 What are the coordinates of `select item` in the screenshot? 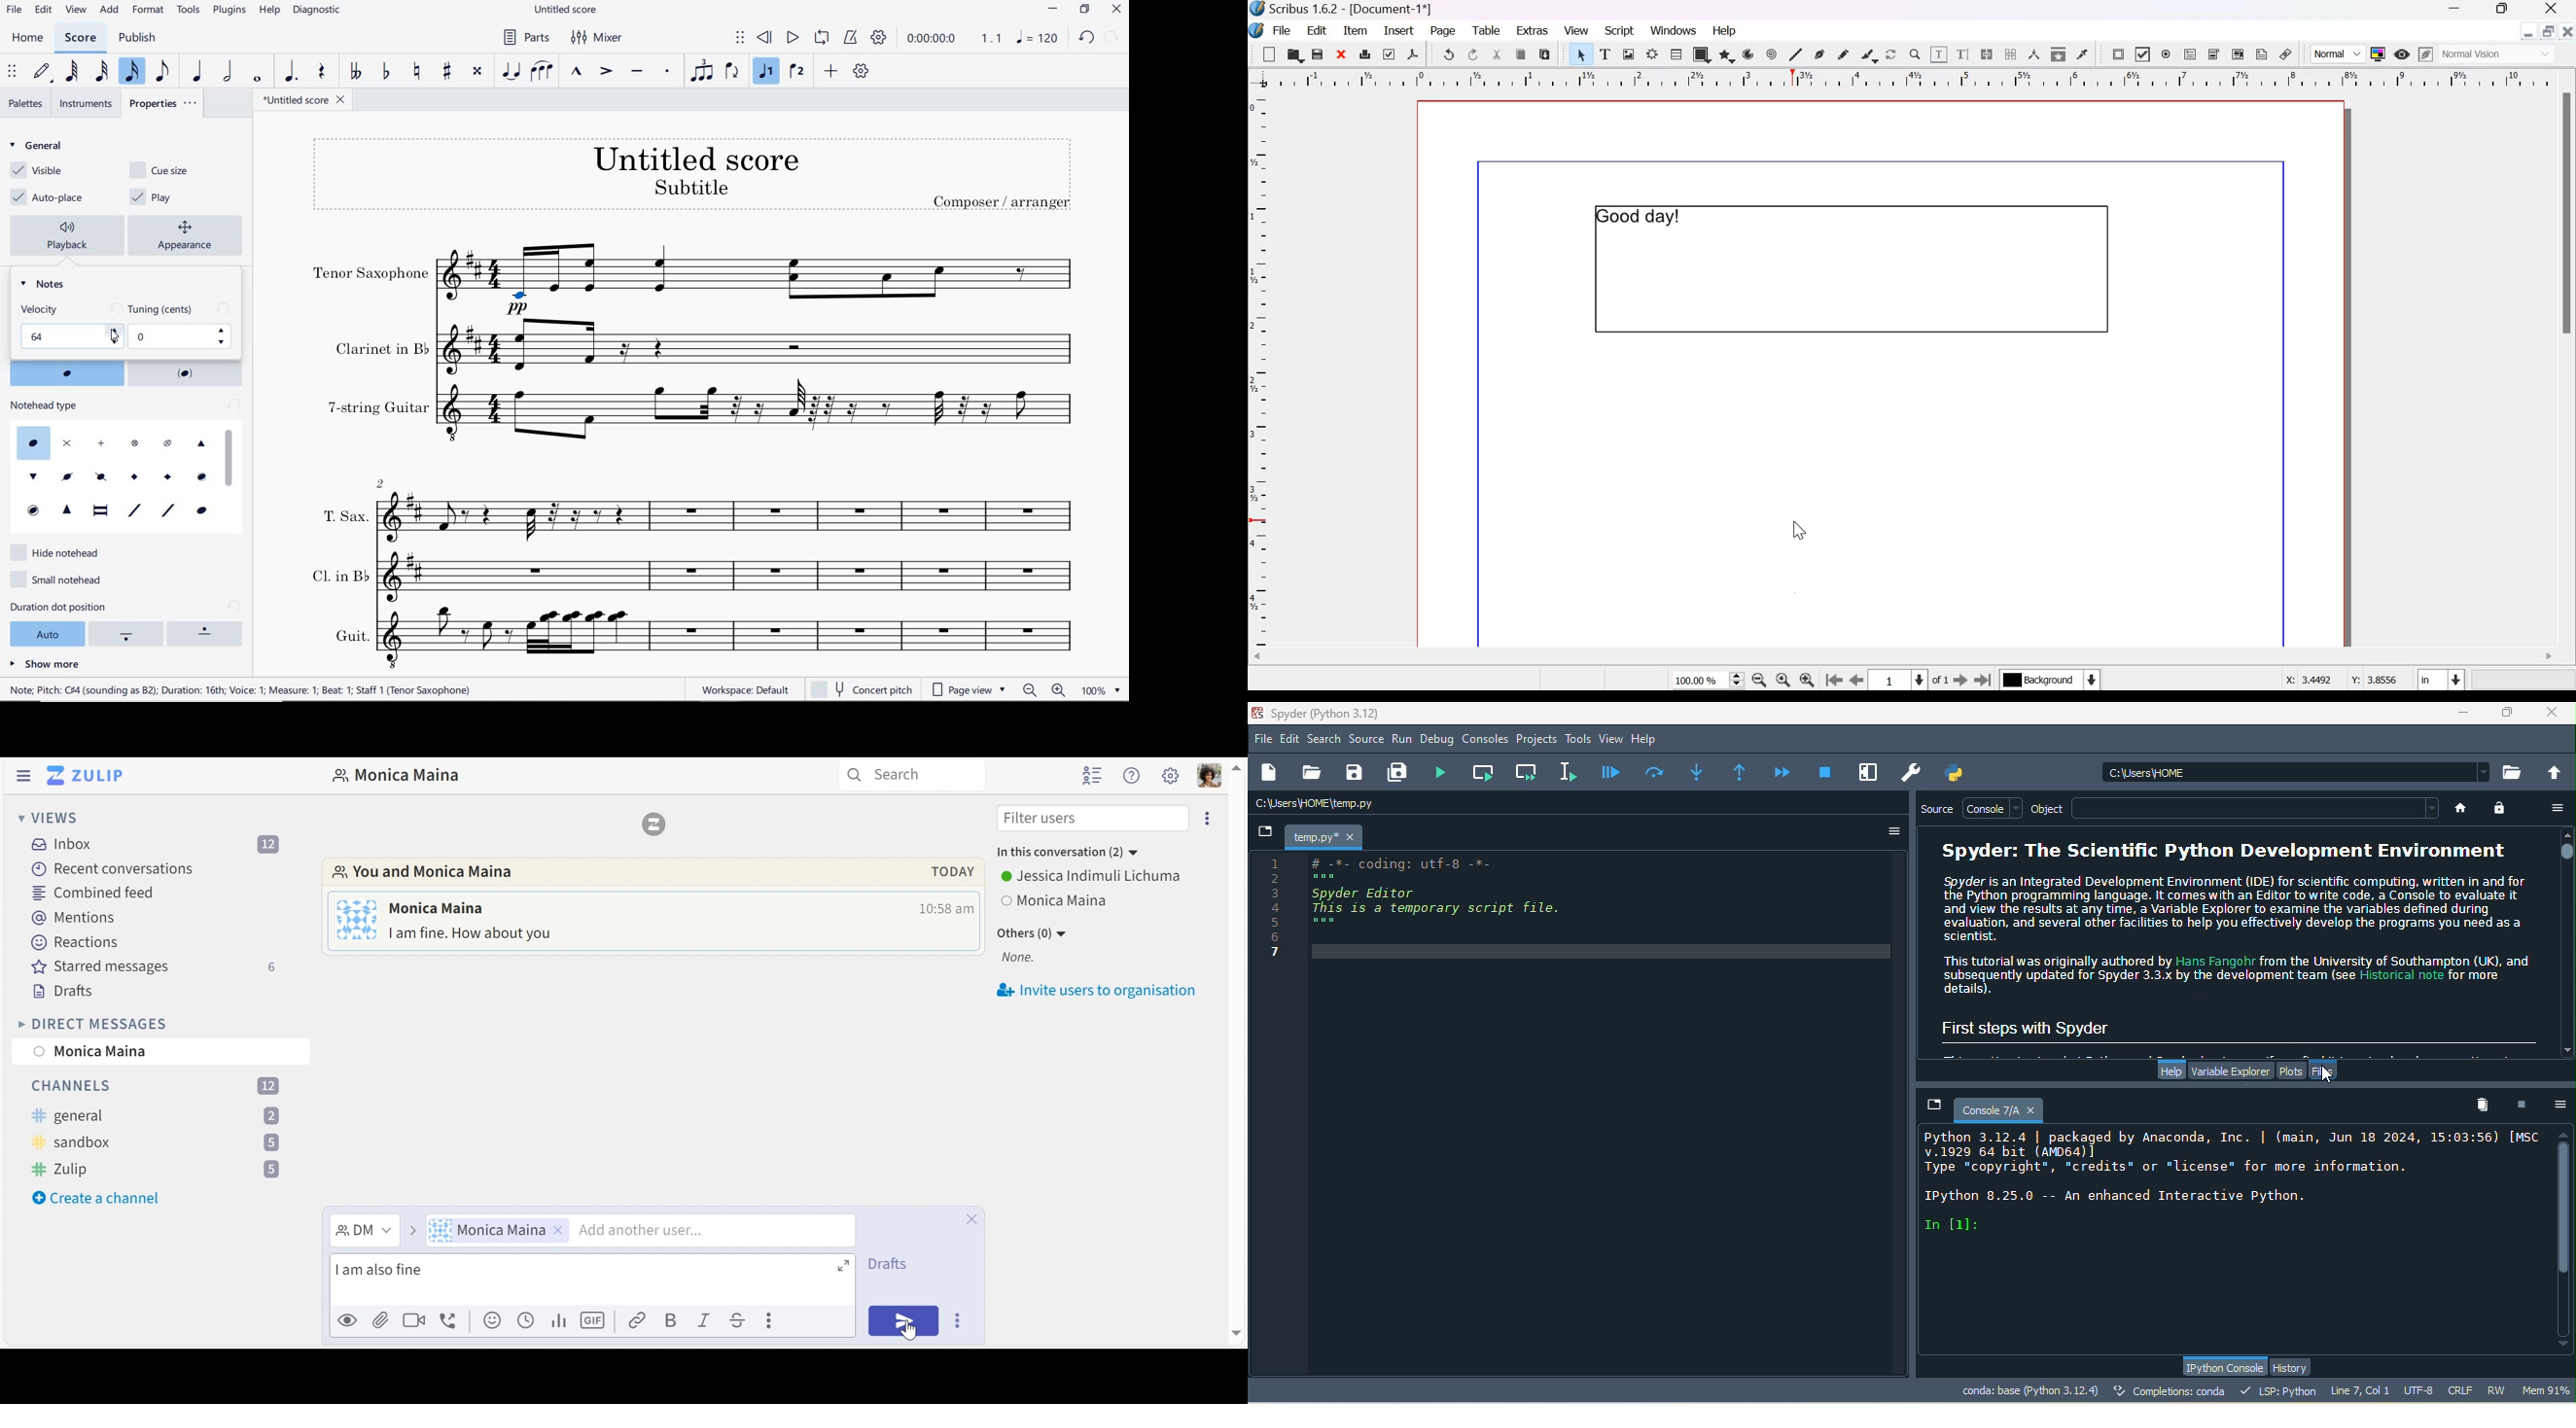 It's located at (1582, 54).